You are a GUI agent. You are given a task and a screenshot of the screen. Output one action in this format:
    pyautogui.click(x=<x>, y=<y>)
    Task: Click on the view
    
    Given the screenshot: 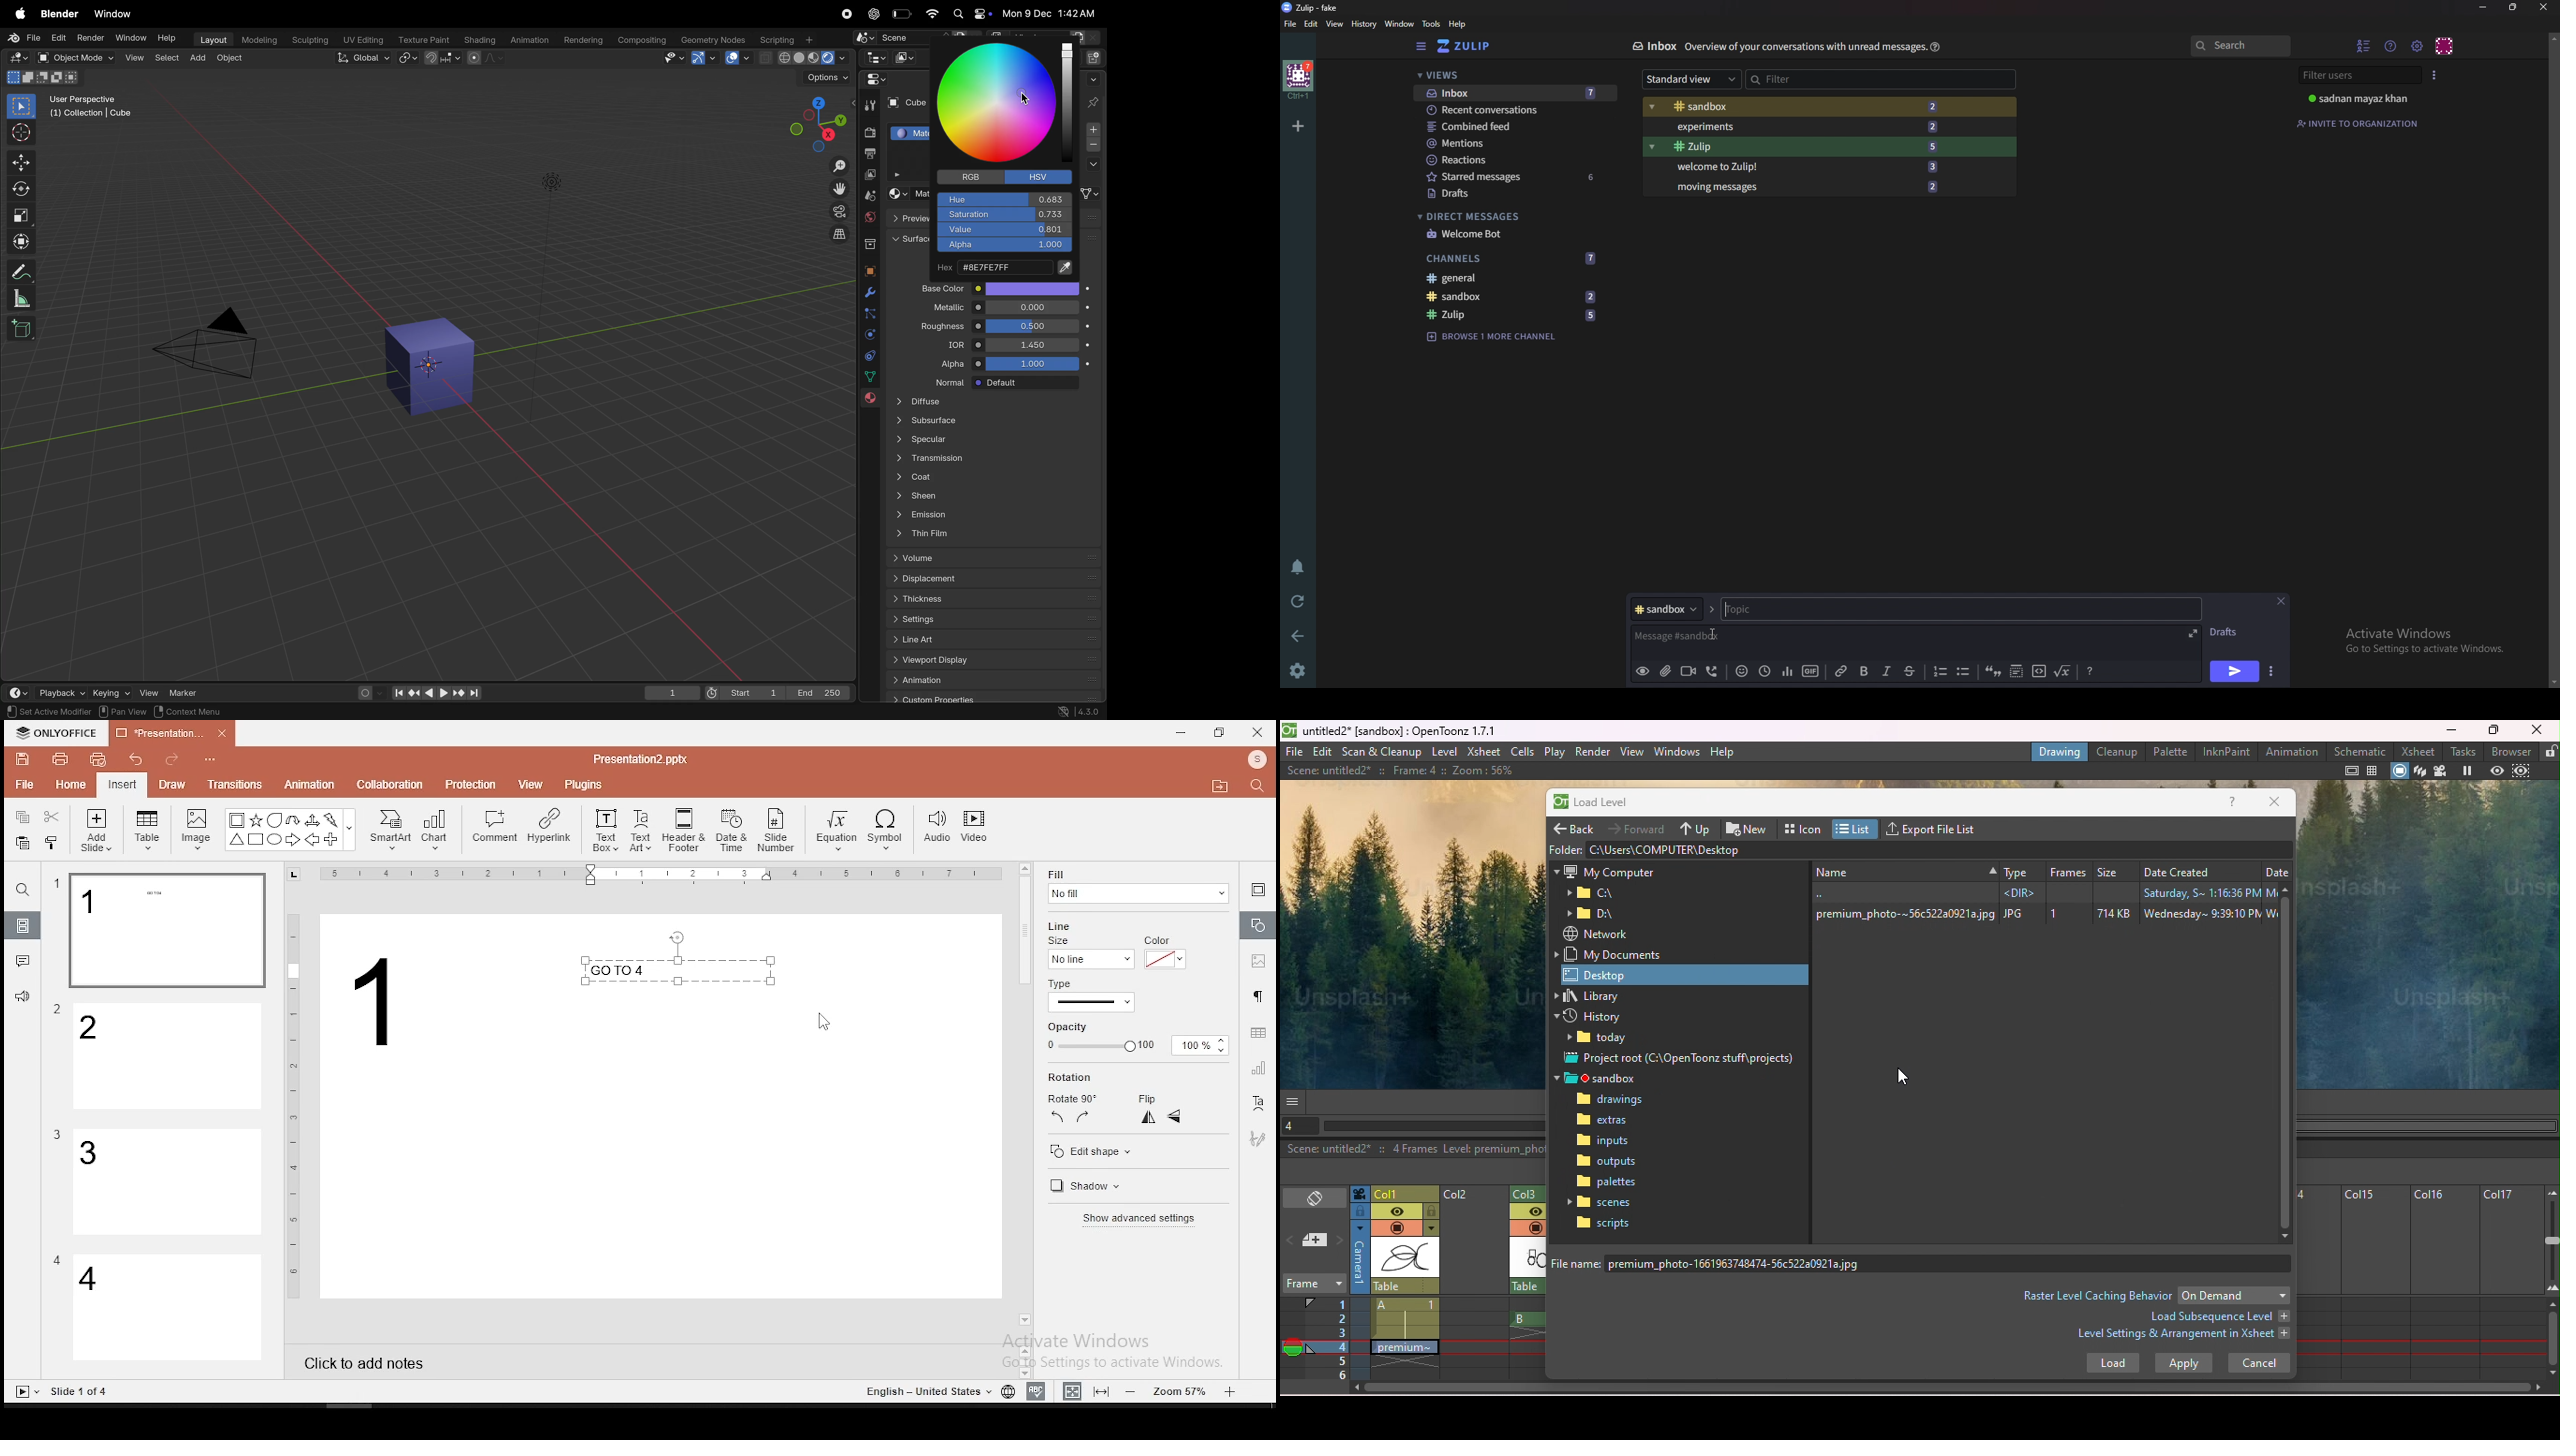 What is the action you would take?
    pyautogui.click(x=532, y=783)
    